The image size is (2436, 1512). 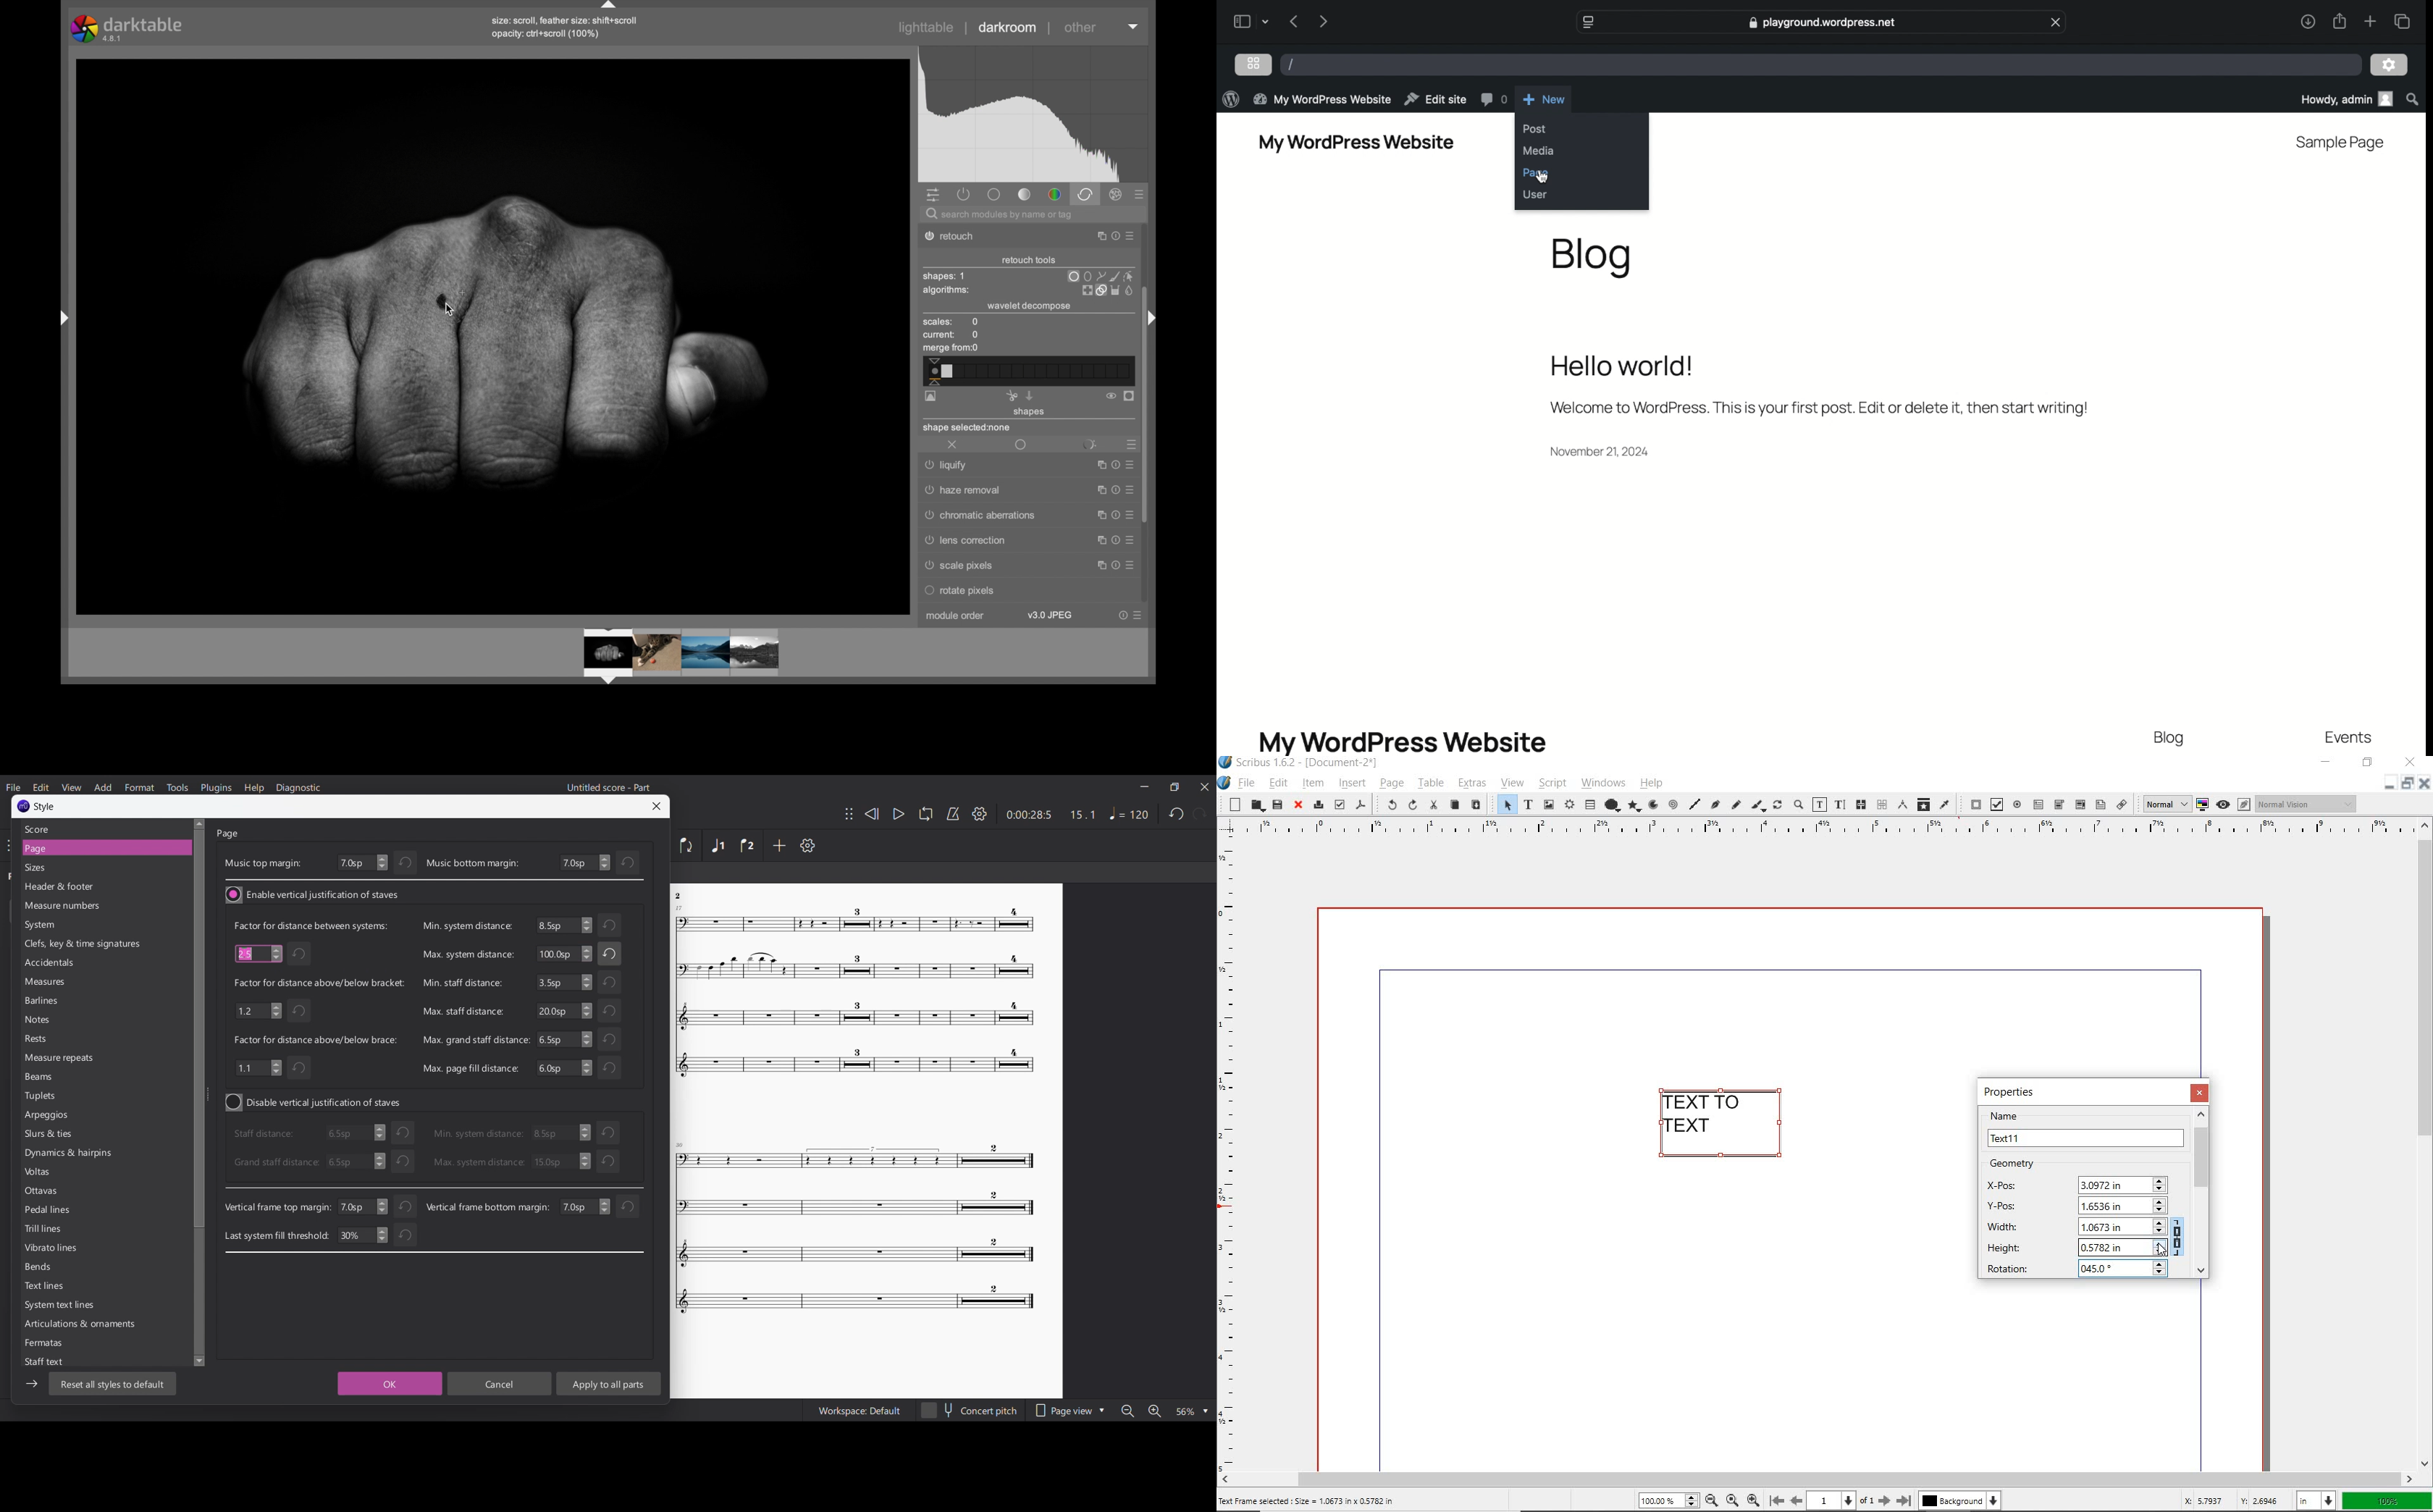 I want to click on my wordpress website, so click(x=1323, y=100).